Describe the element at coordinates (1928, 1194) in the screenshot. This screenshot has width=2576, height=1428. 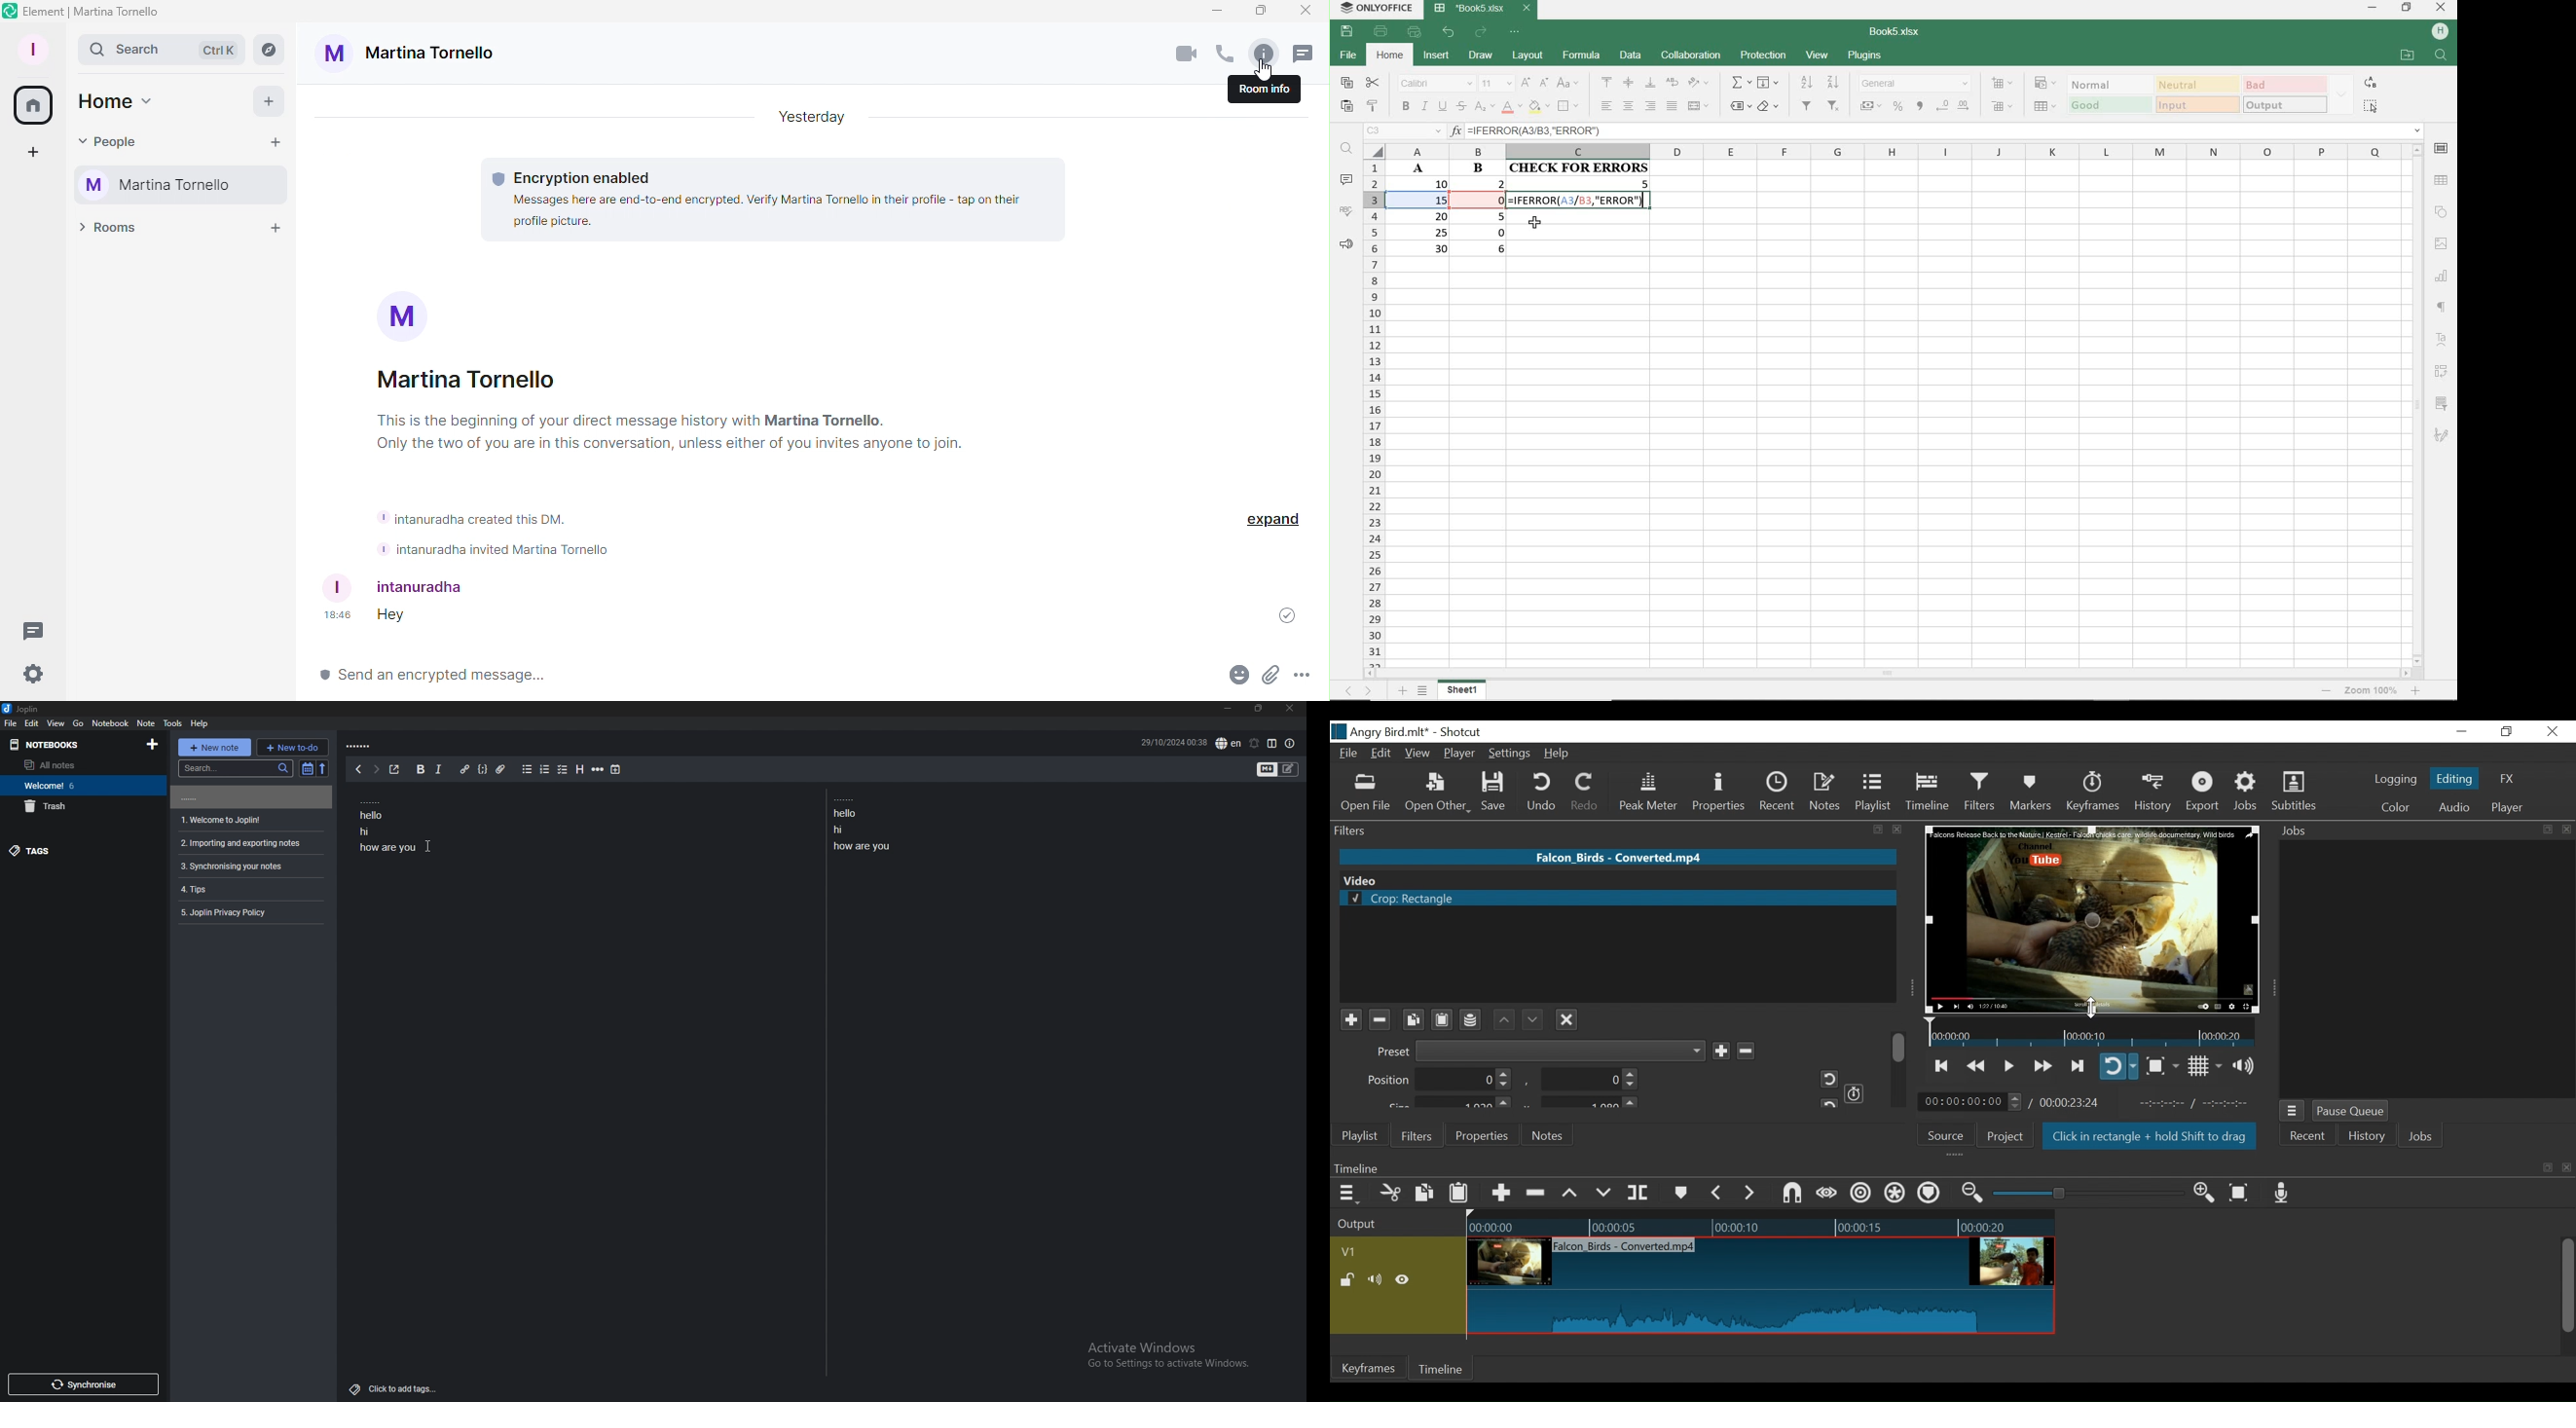
I see `Ripple all tracks` at that location.